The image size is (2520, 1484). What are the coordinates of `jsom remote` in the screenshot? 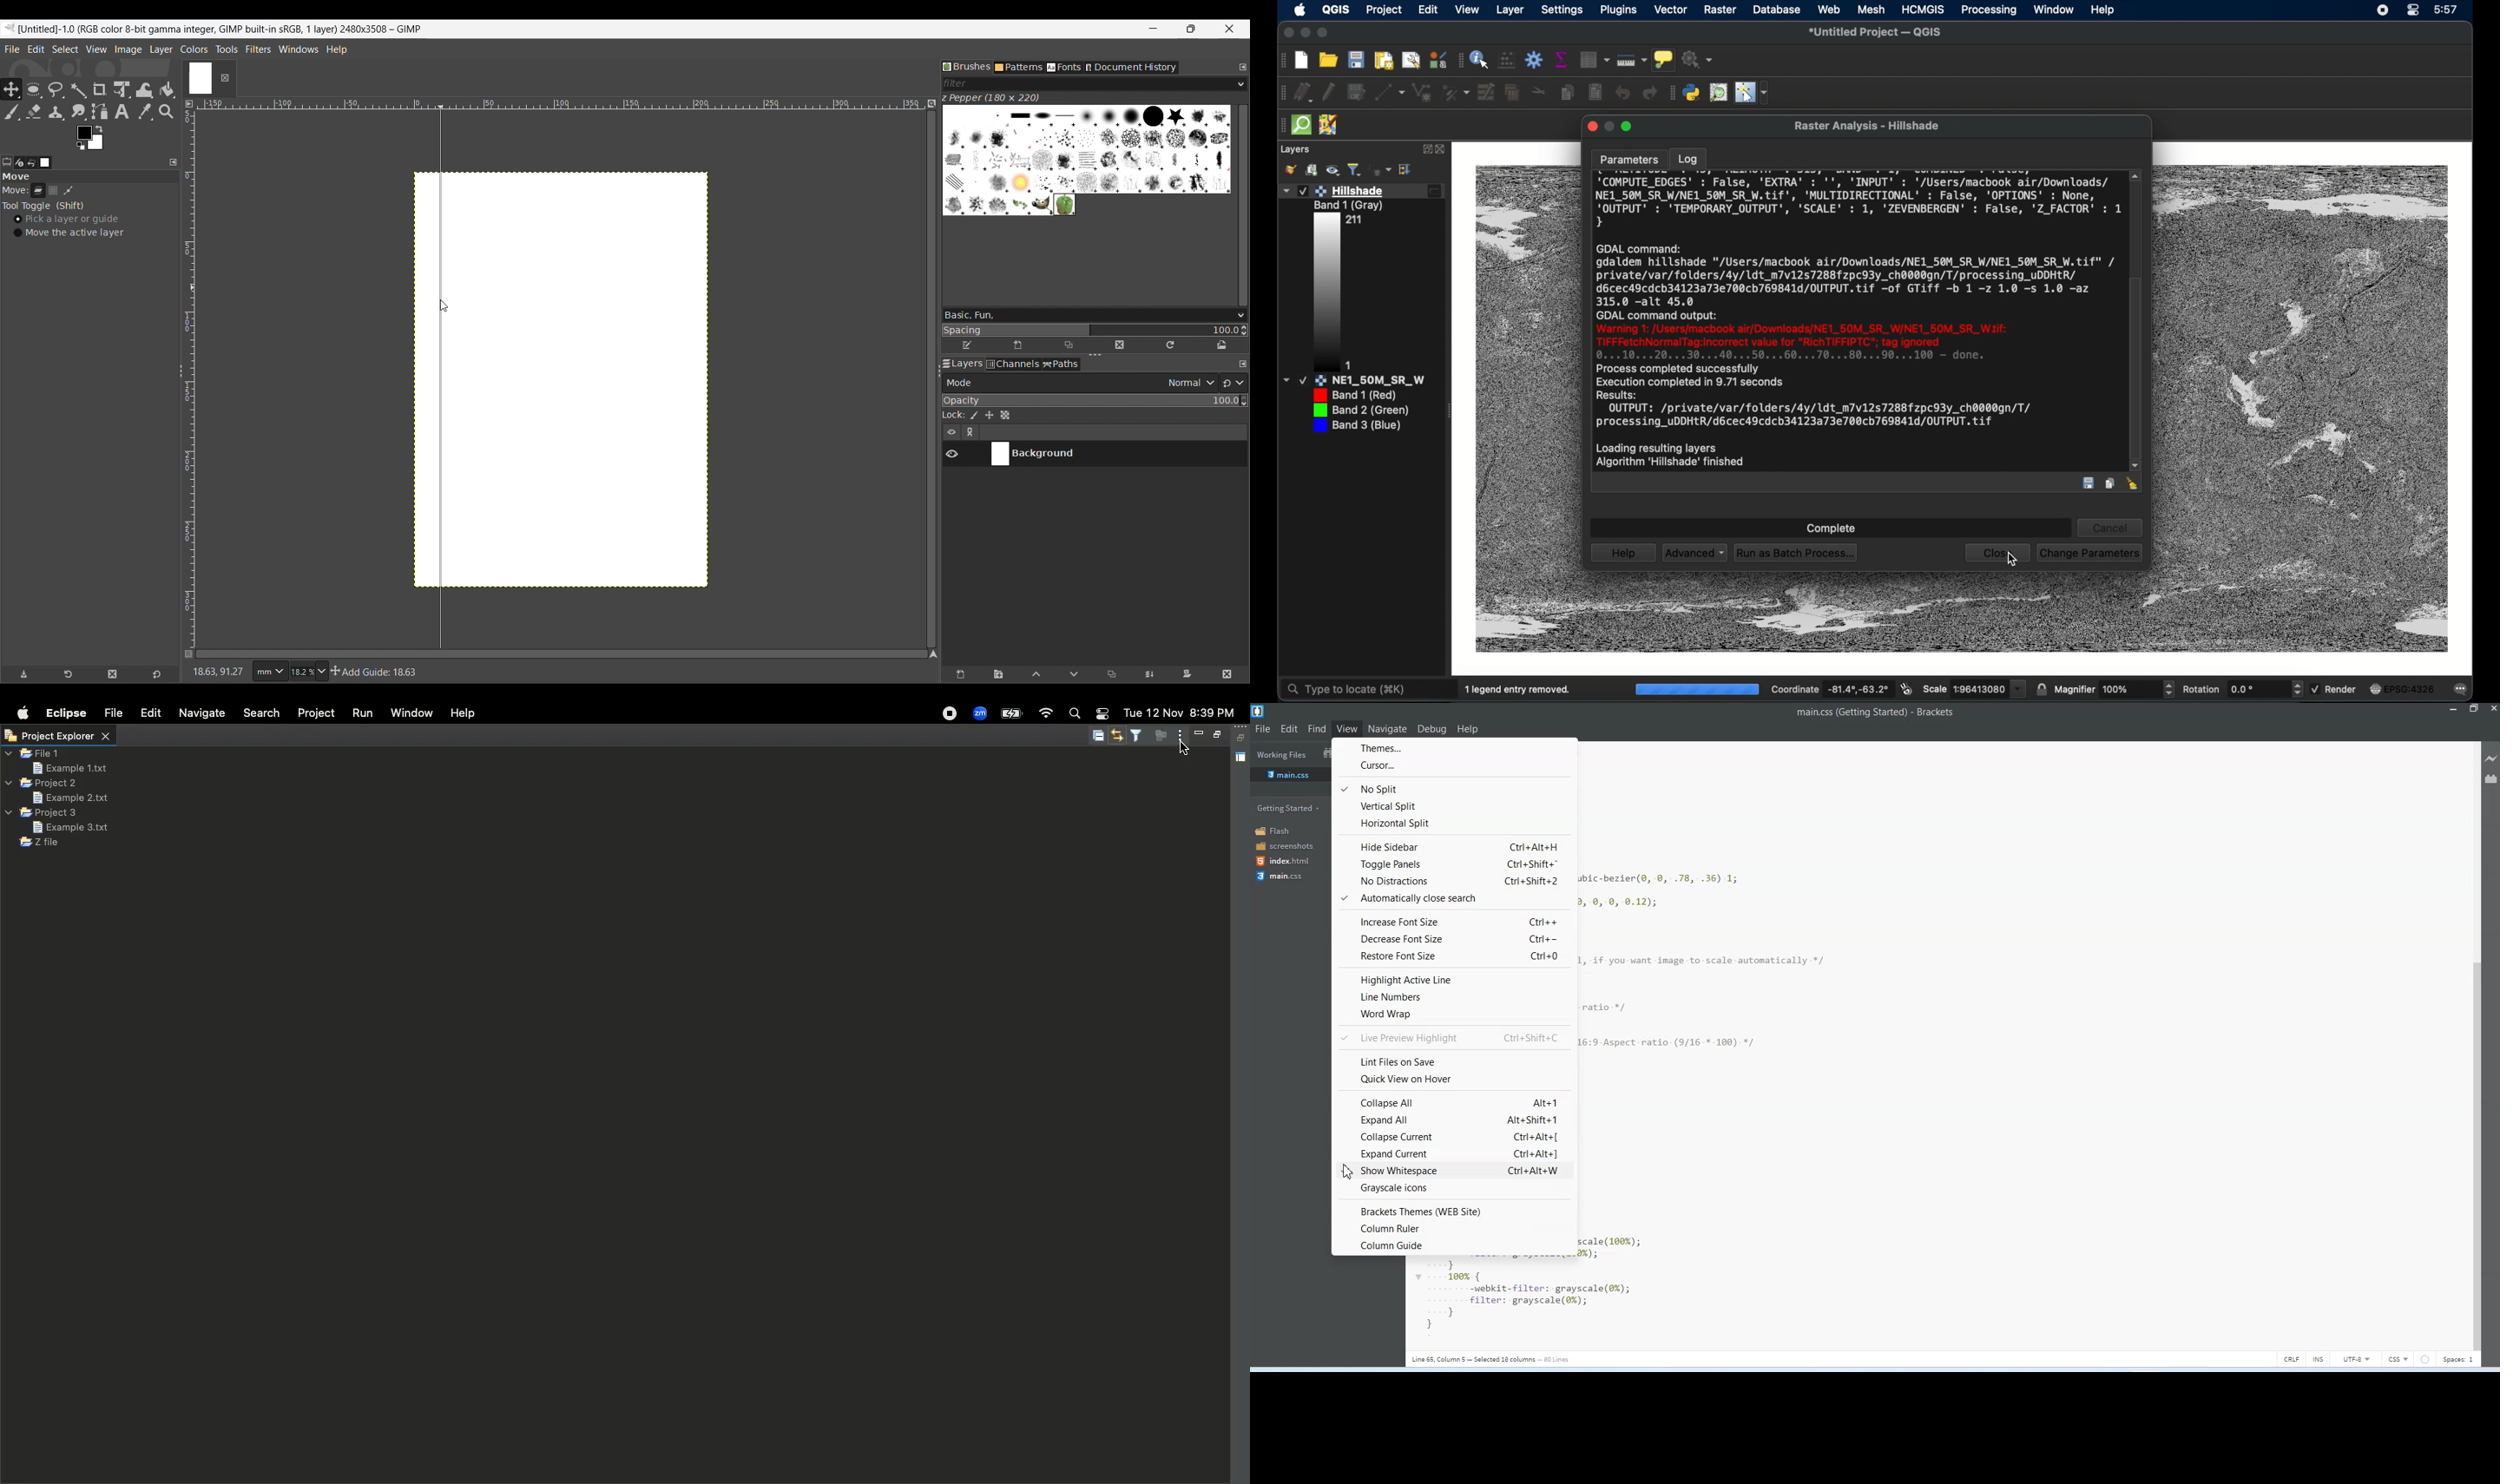 It's located at (1329, 124).